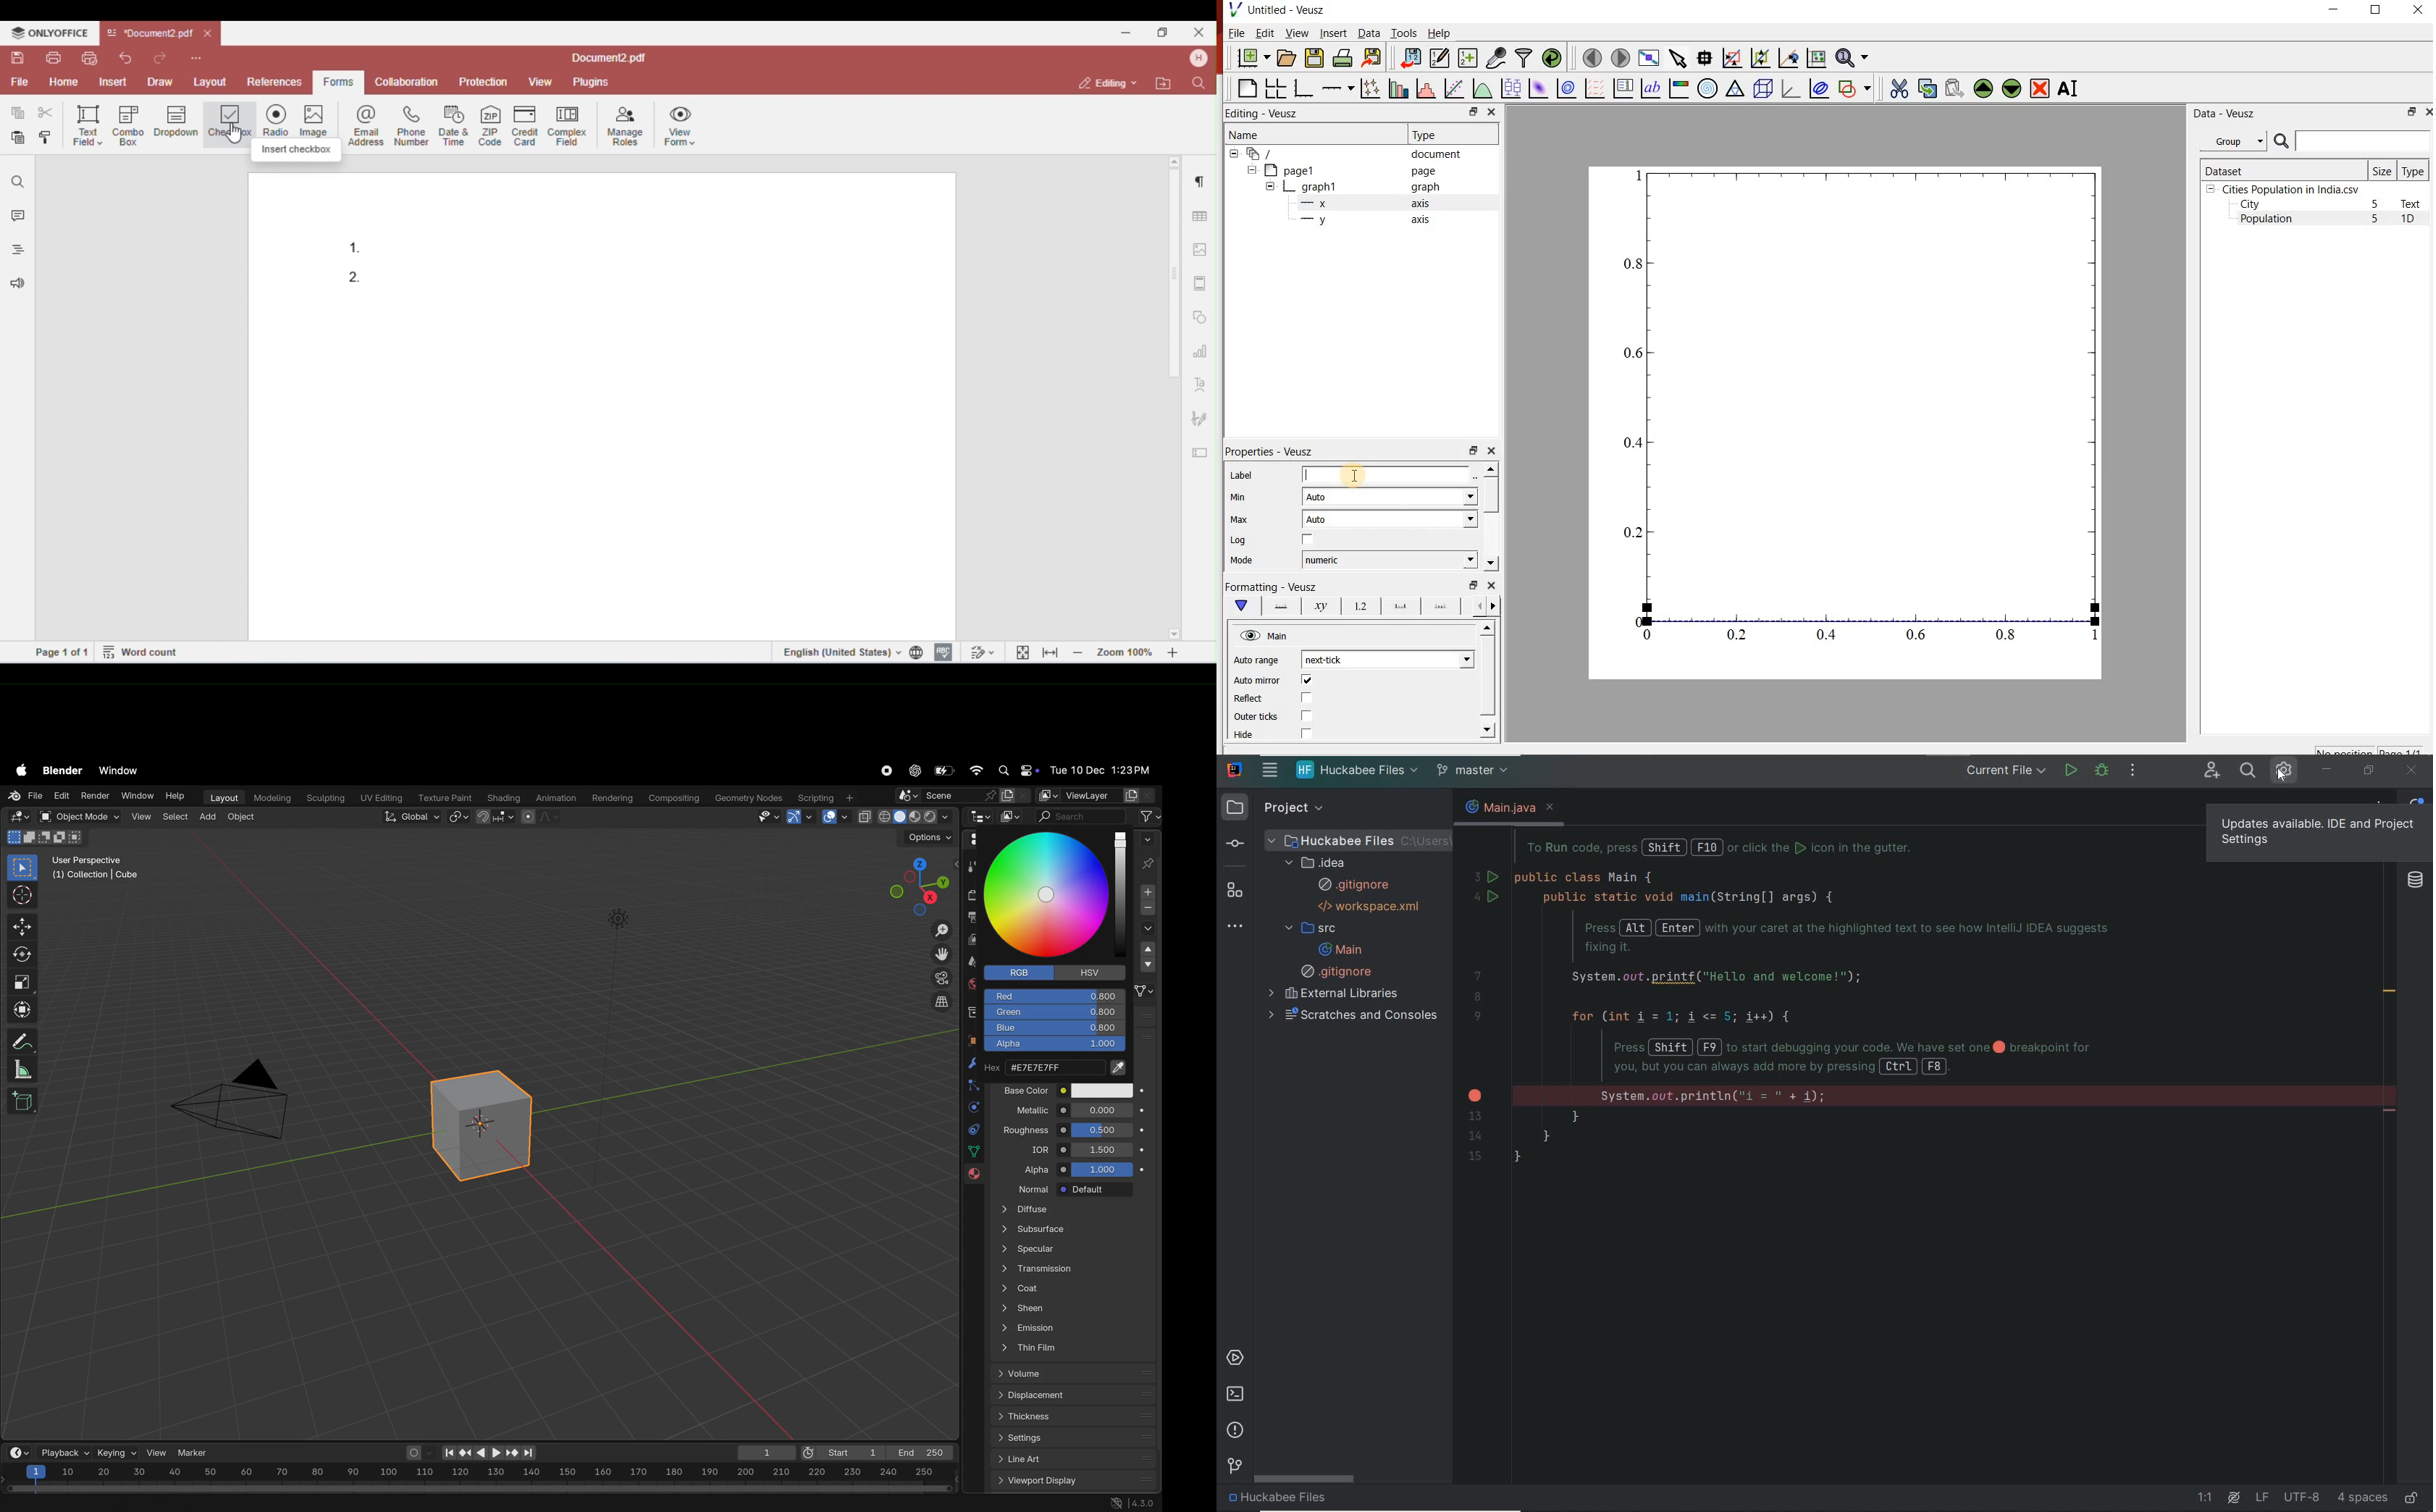 The image size is (2436, 1512). Describe the element at coordinates (971, 868) in the screenshot. I see `tool` at that location.